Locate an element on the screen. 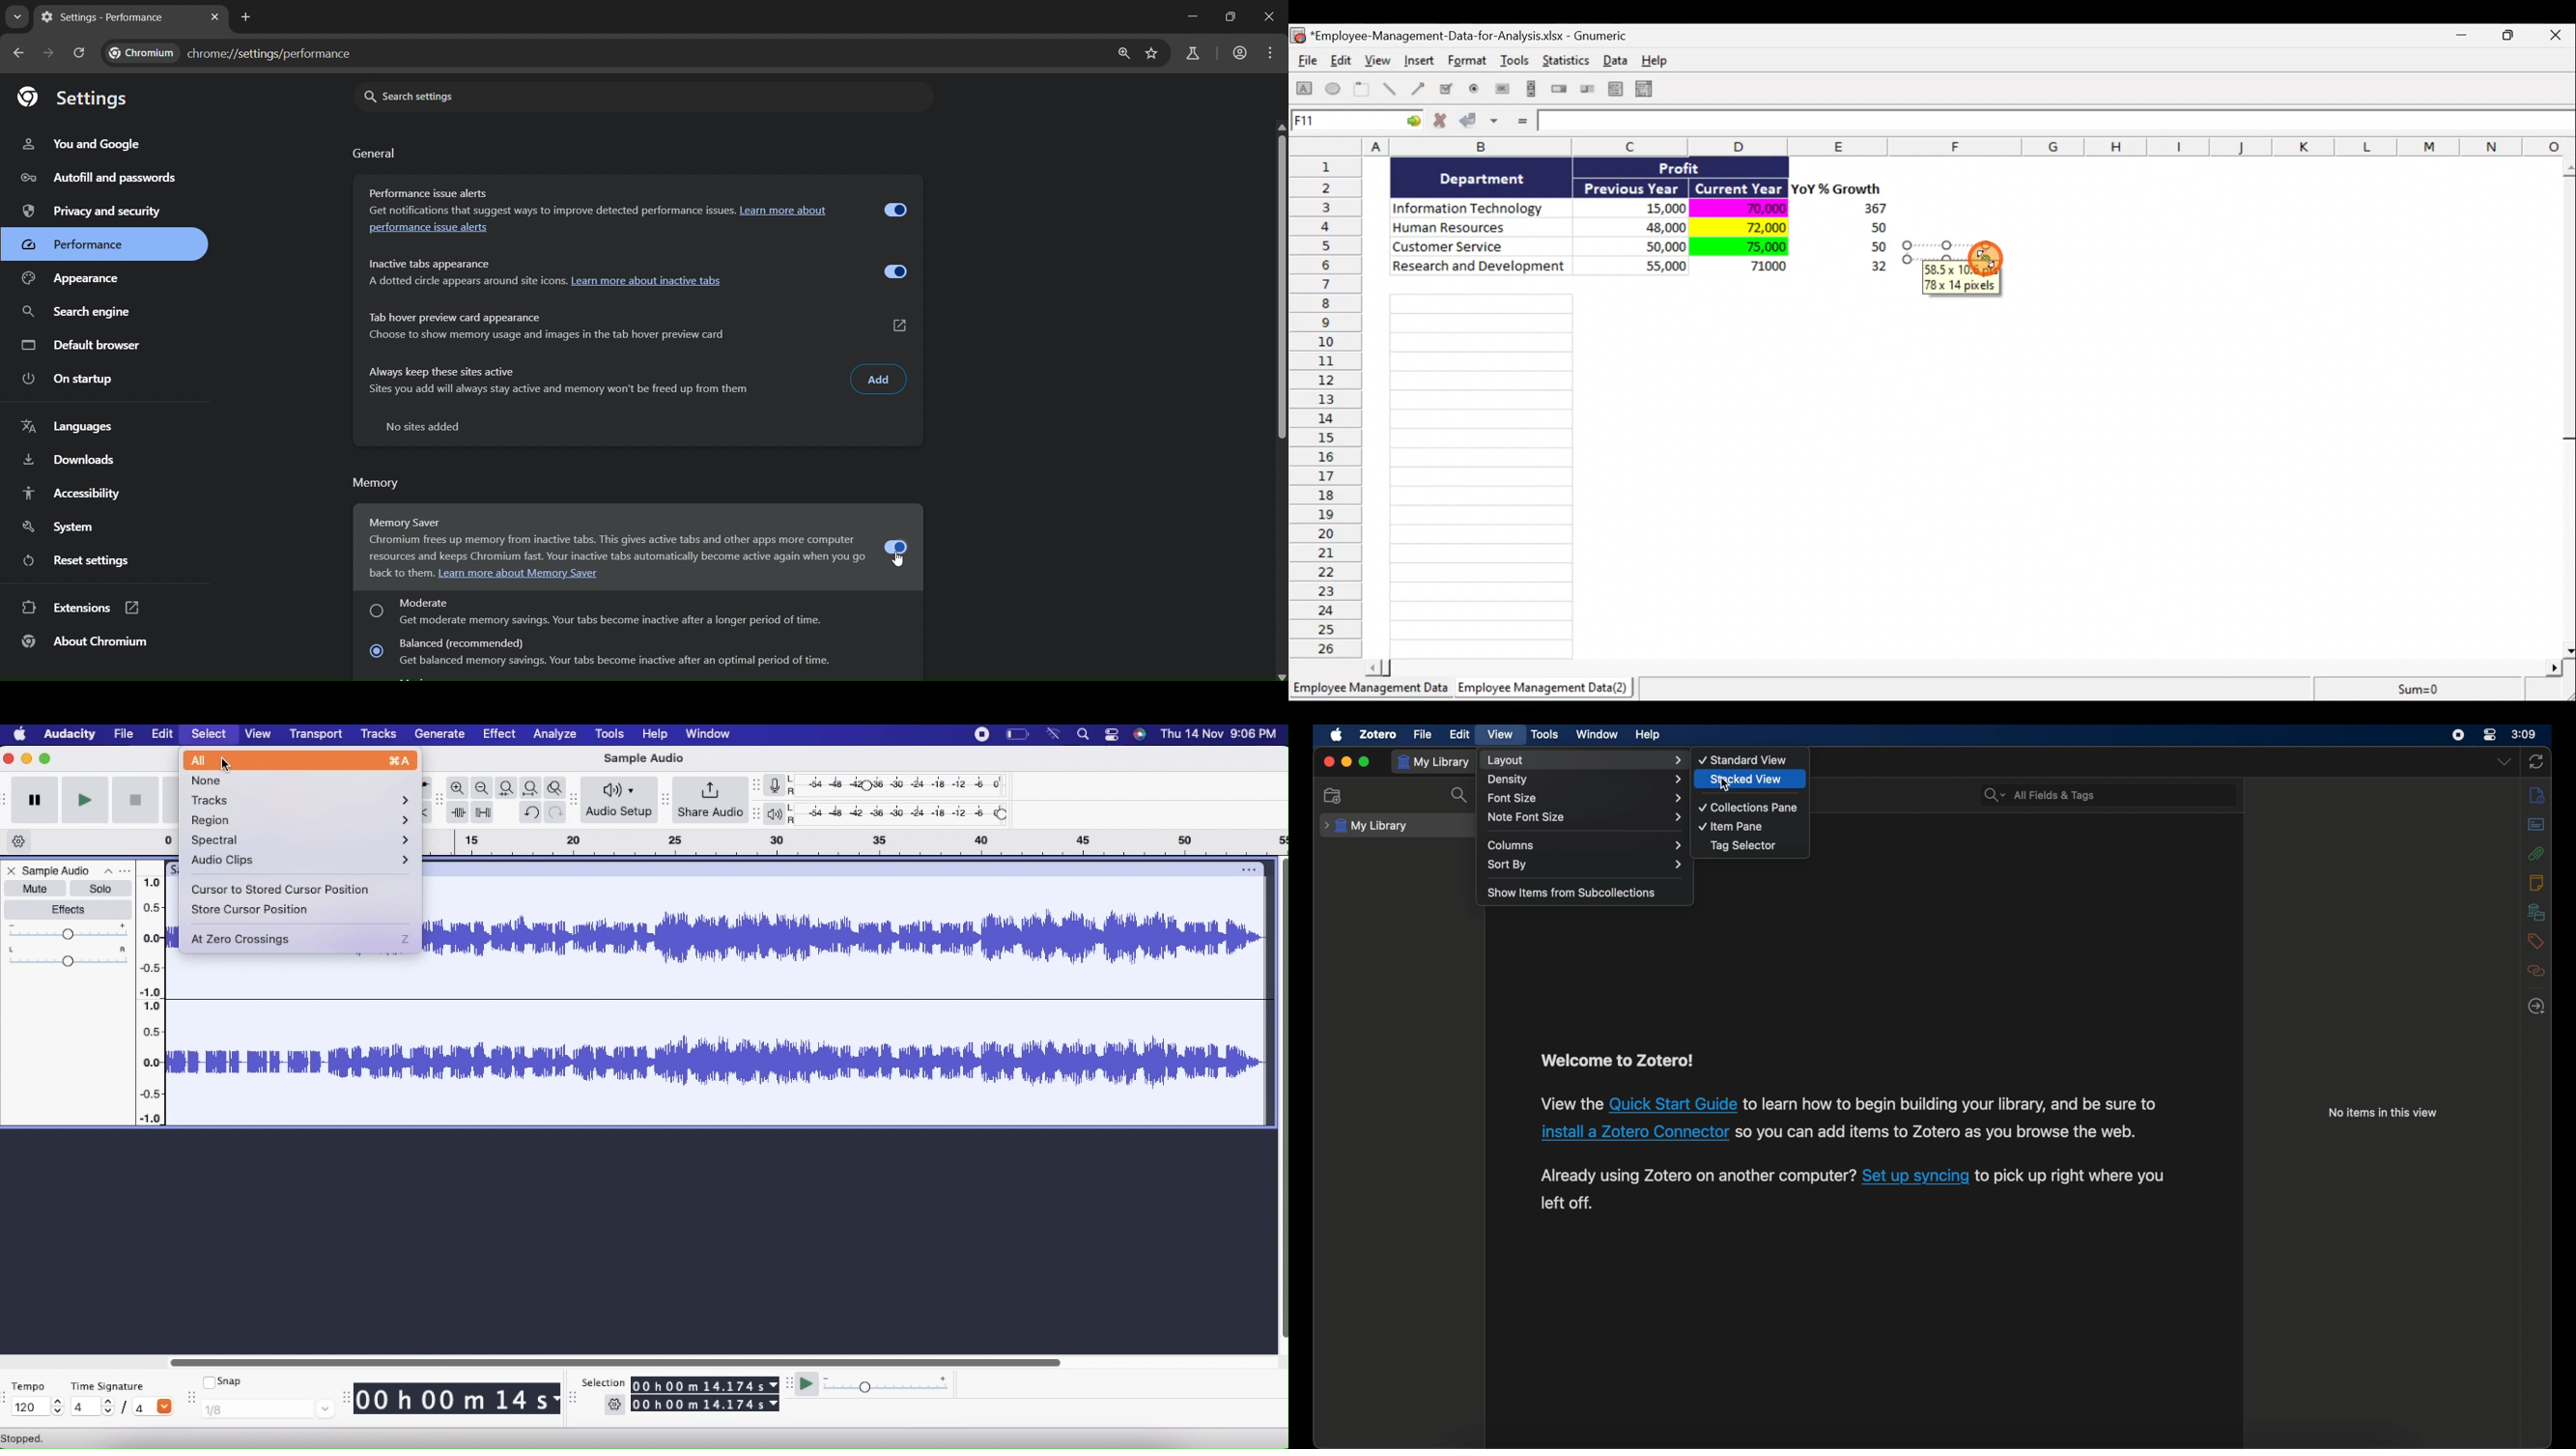 The height and width of the screenshot is (1456, 2576). sort by menu is located at coordinates (1586, 864).